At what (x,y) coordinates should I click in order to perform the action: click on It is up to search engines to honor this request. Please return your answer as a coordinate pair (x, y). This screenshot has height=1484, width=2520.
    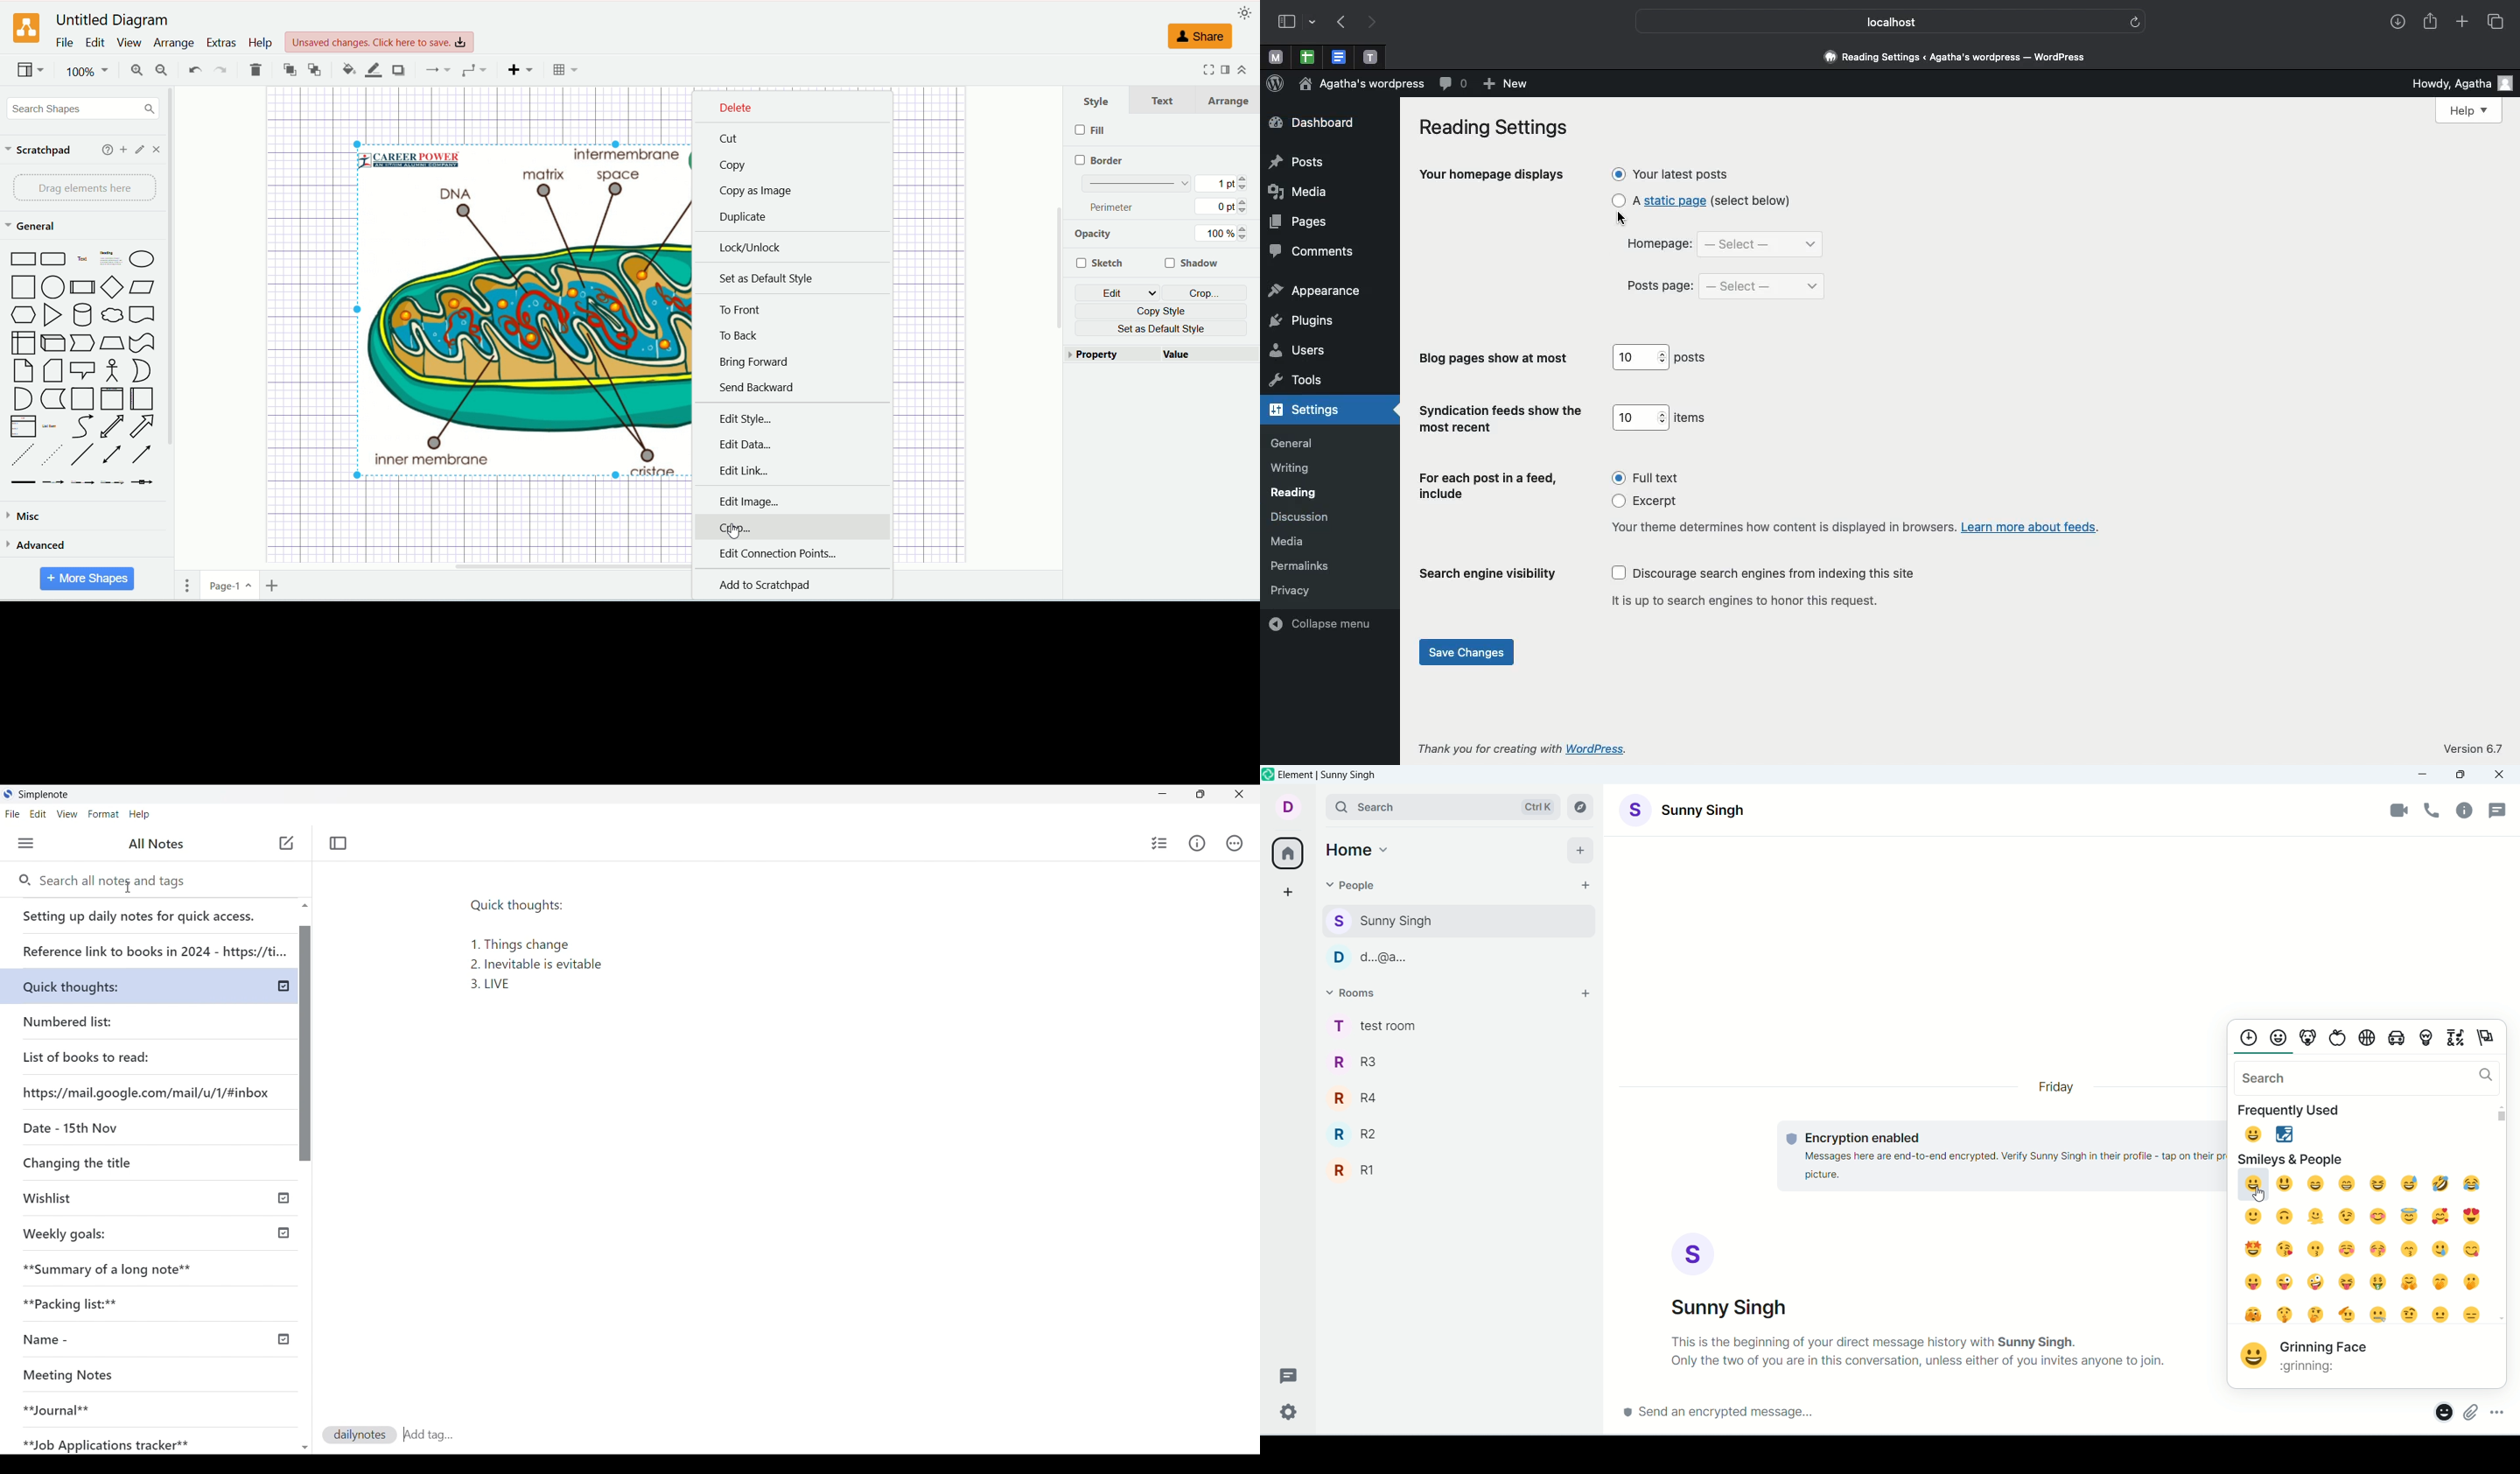
    Looking at the image, I should click on (1751, 600).